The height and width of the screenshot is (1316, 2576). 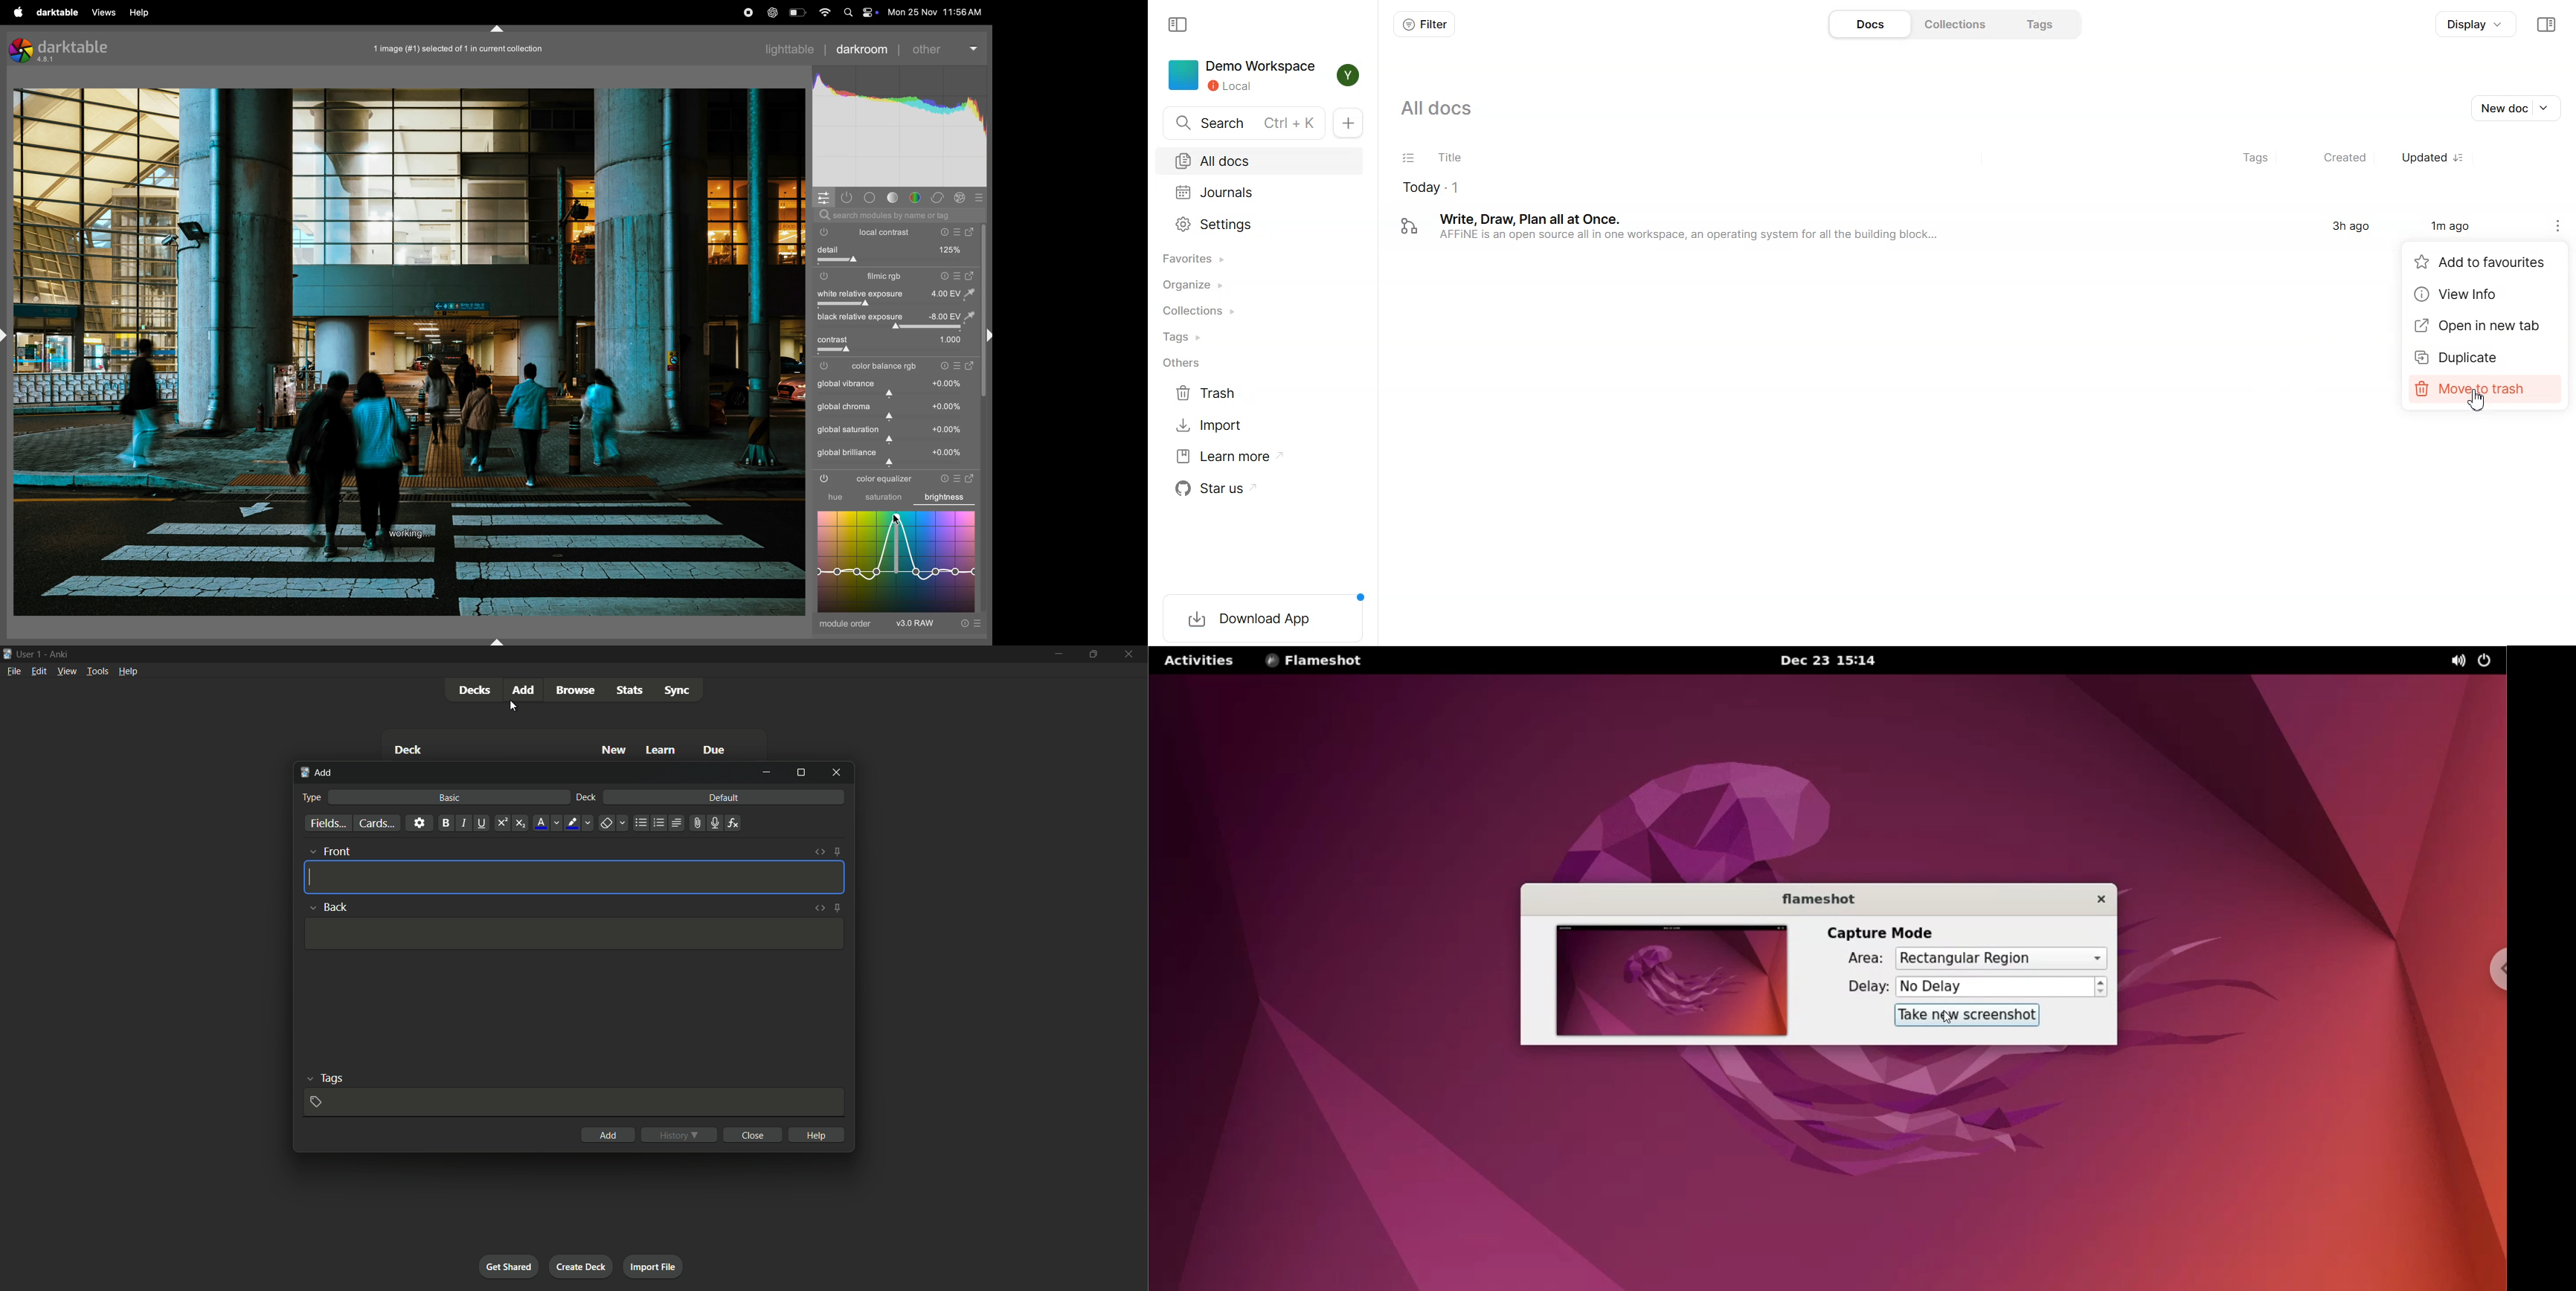 What do you see at coordinates (883, 480) in the screenshot?
I see `color equalizer` at bounding box center [883, 480].